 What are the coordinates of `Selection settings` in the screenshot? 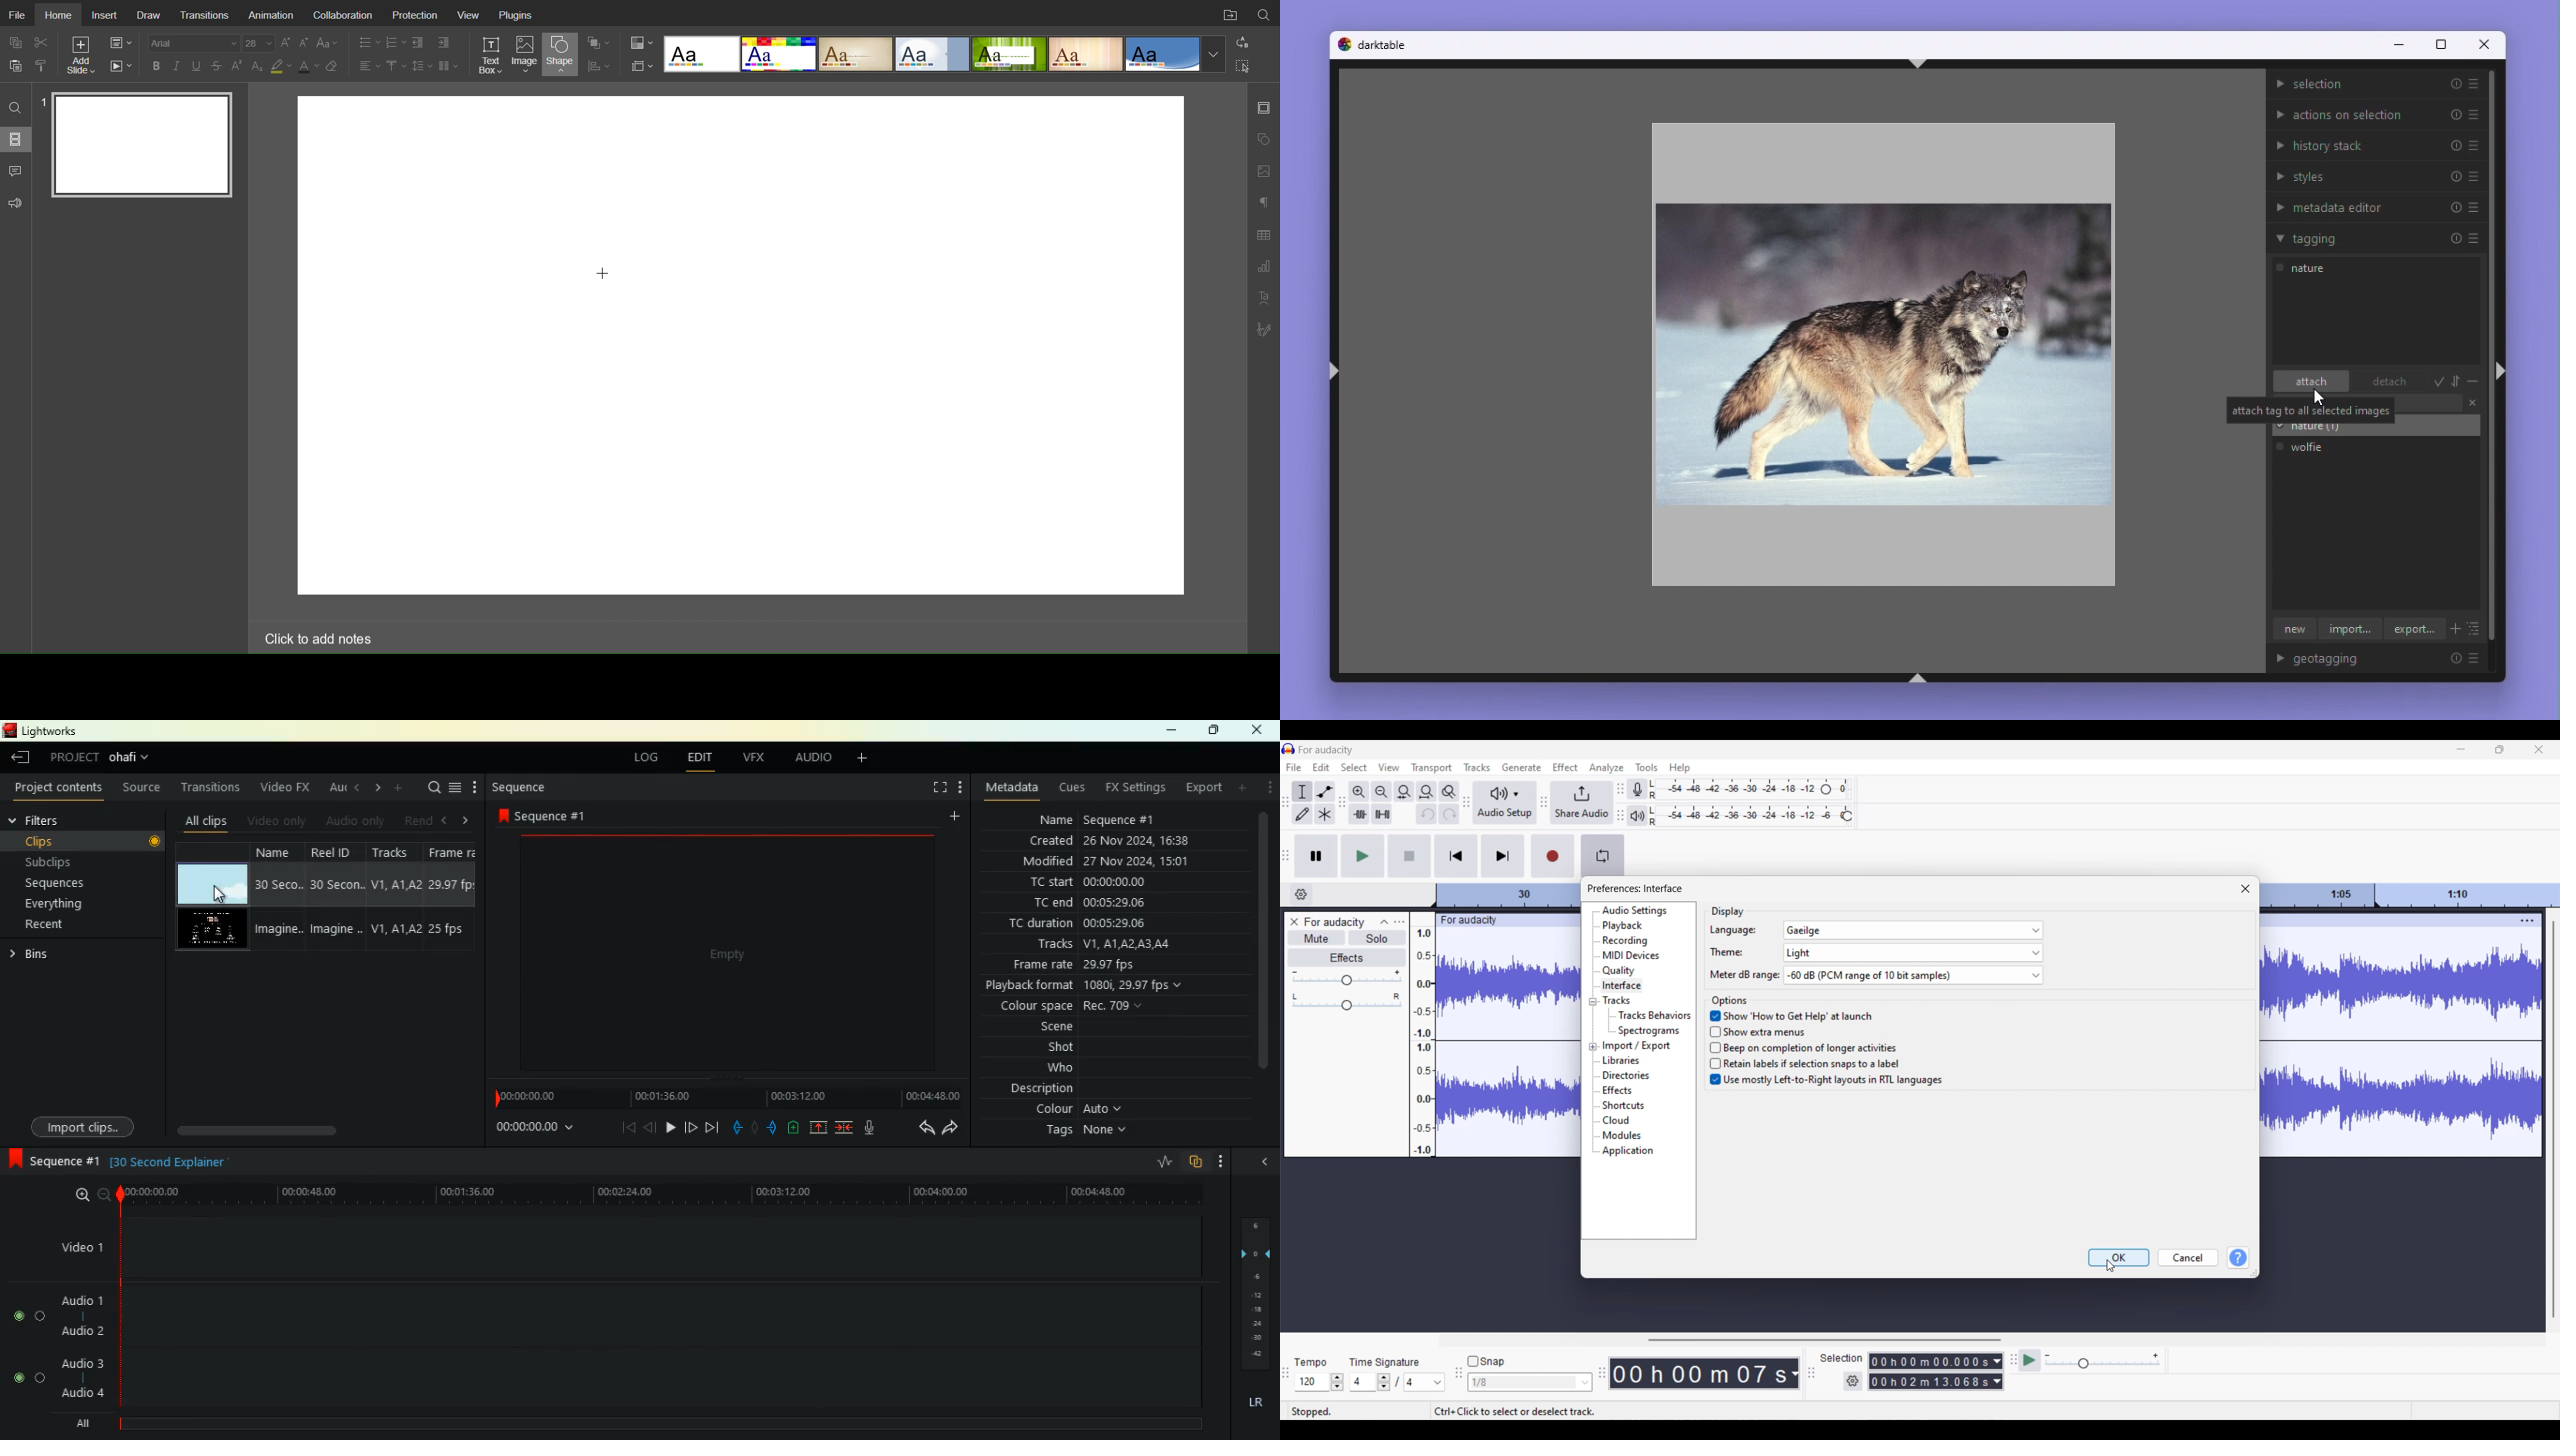 It's located at (1853, 1381).